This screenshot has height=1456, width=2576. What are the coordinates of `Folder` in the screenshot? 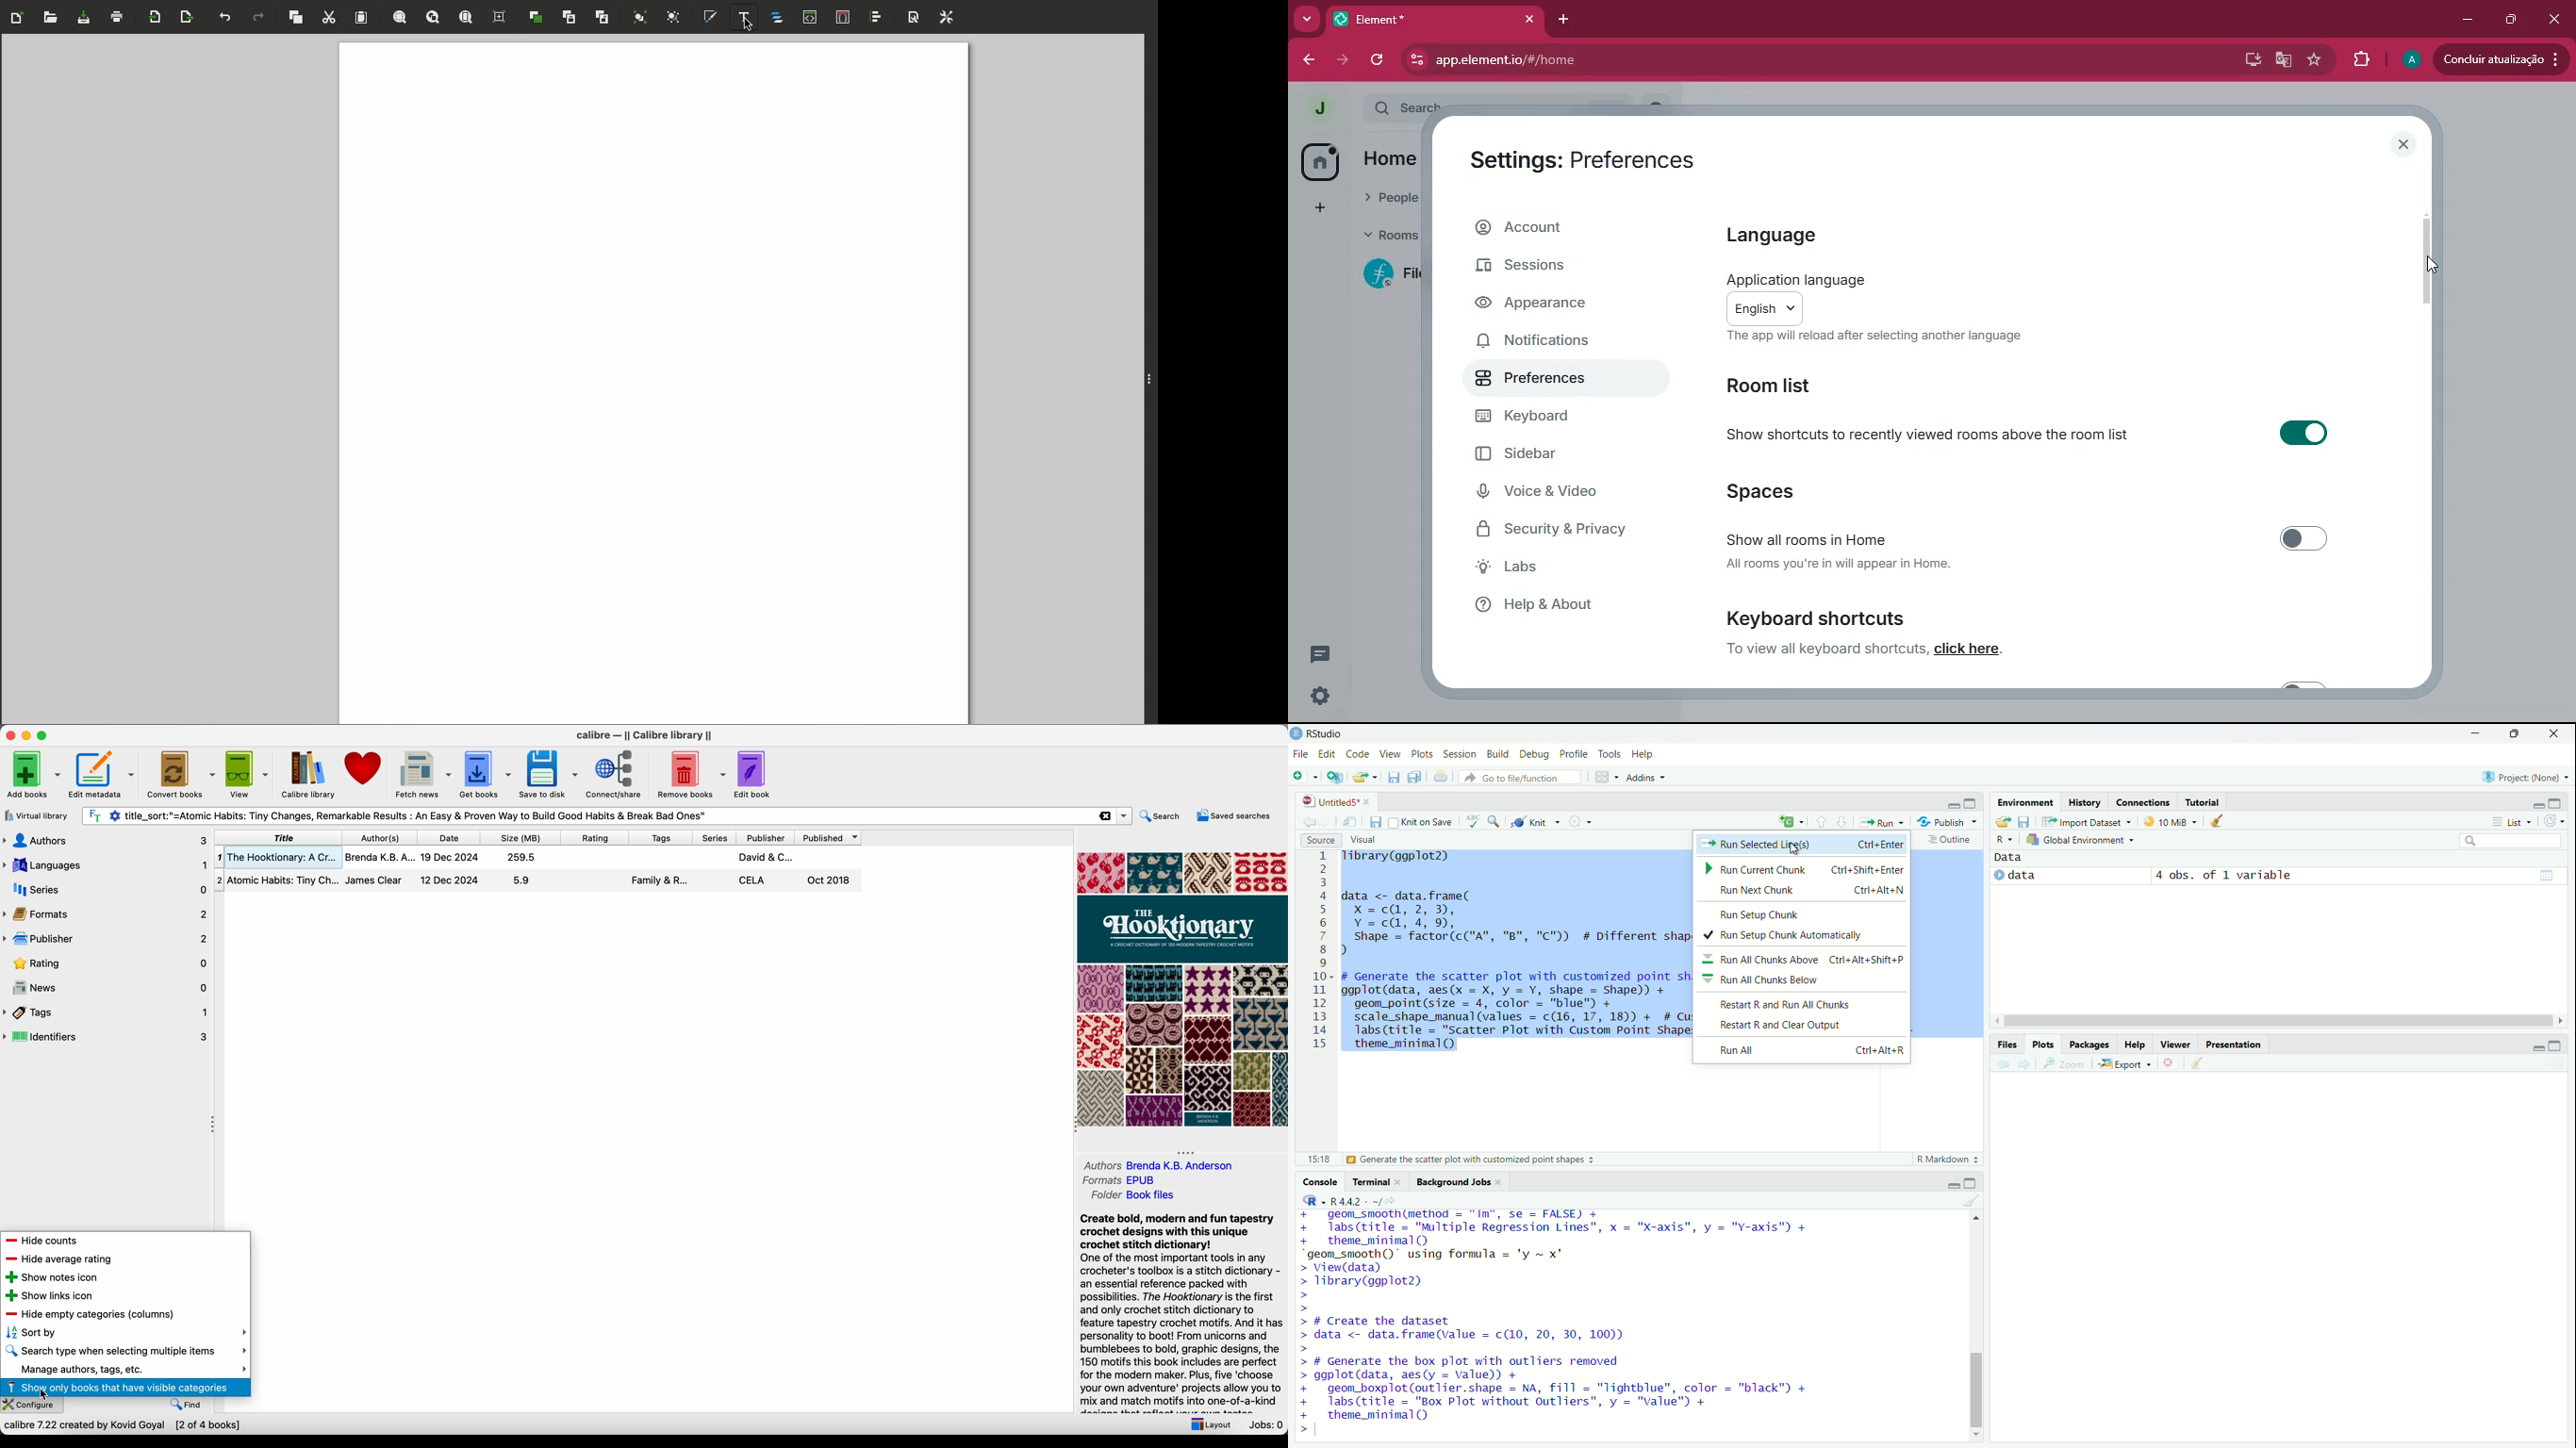 It's located at (1105, 1196).